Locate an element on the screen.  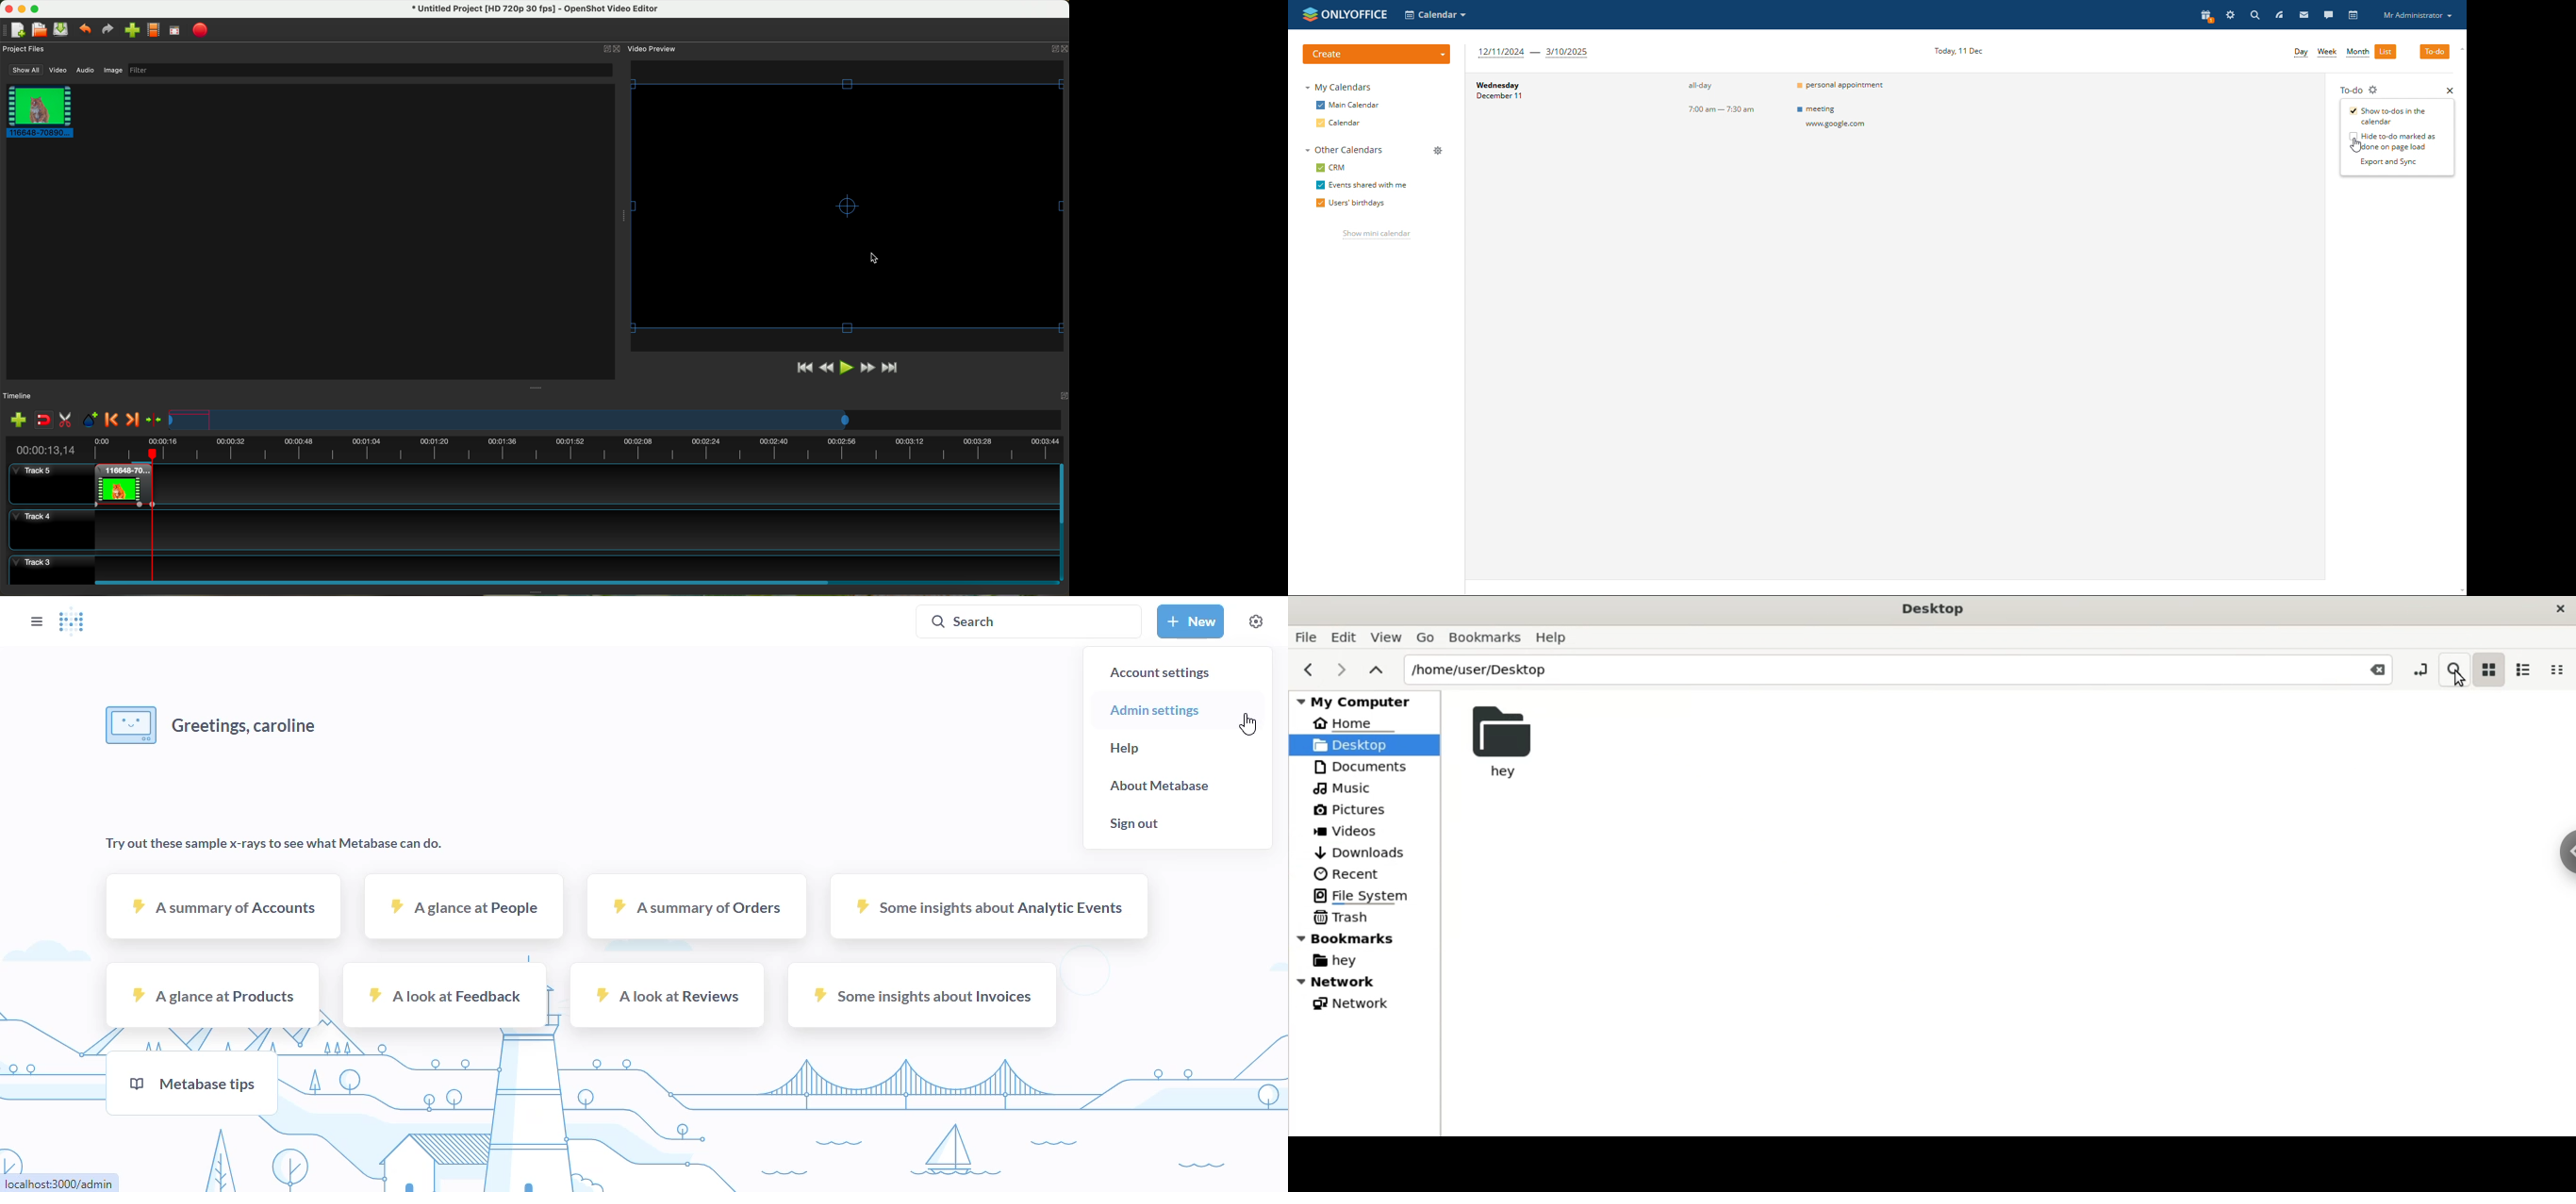
calendar is located at coordinates (1338, 123).